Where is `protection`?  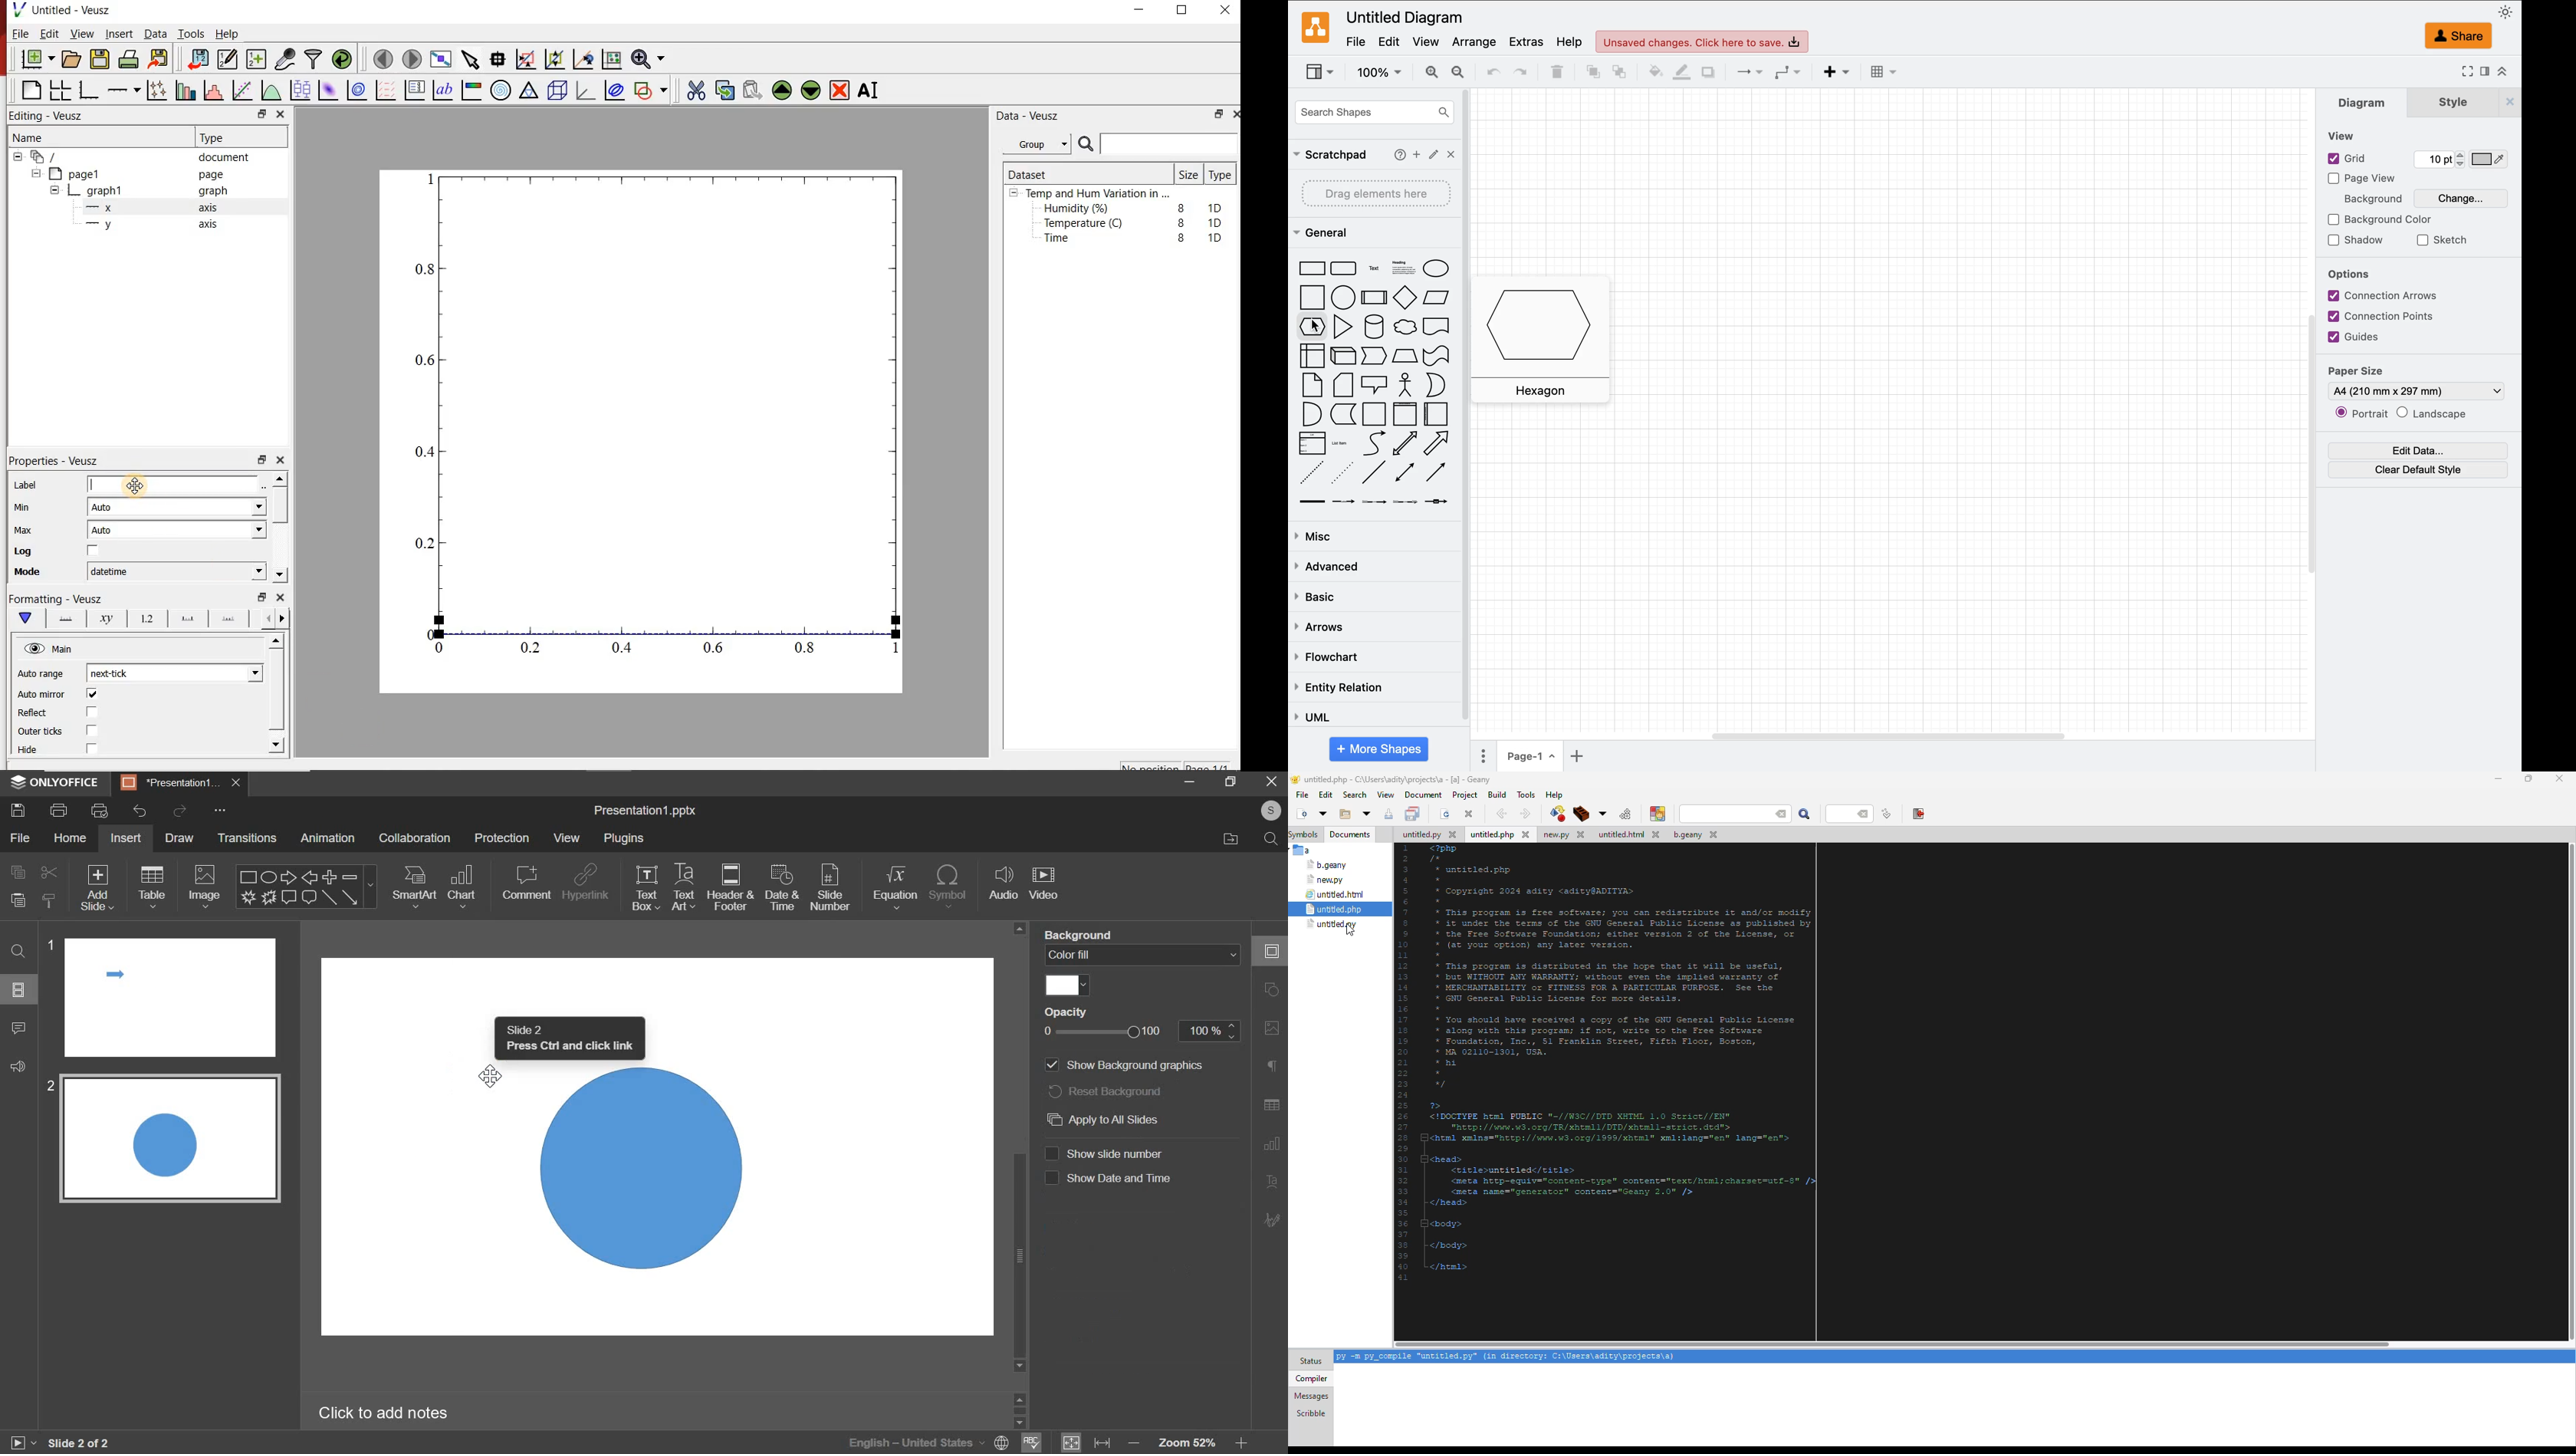
protection is located at coordinates (502, 839).